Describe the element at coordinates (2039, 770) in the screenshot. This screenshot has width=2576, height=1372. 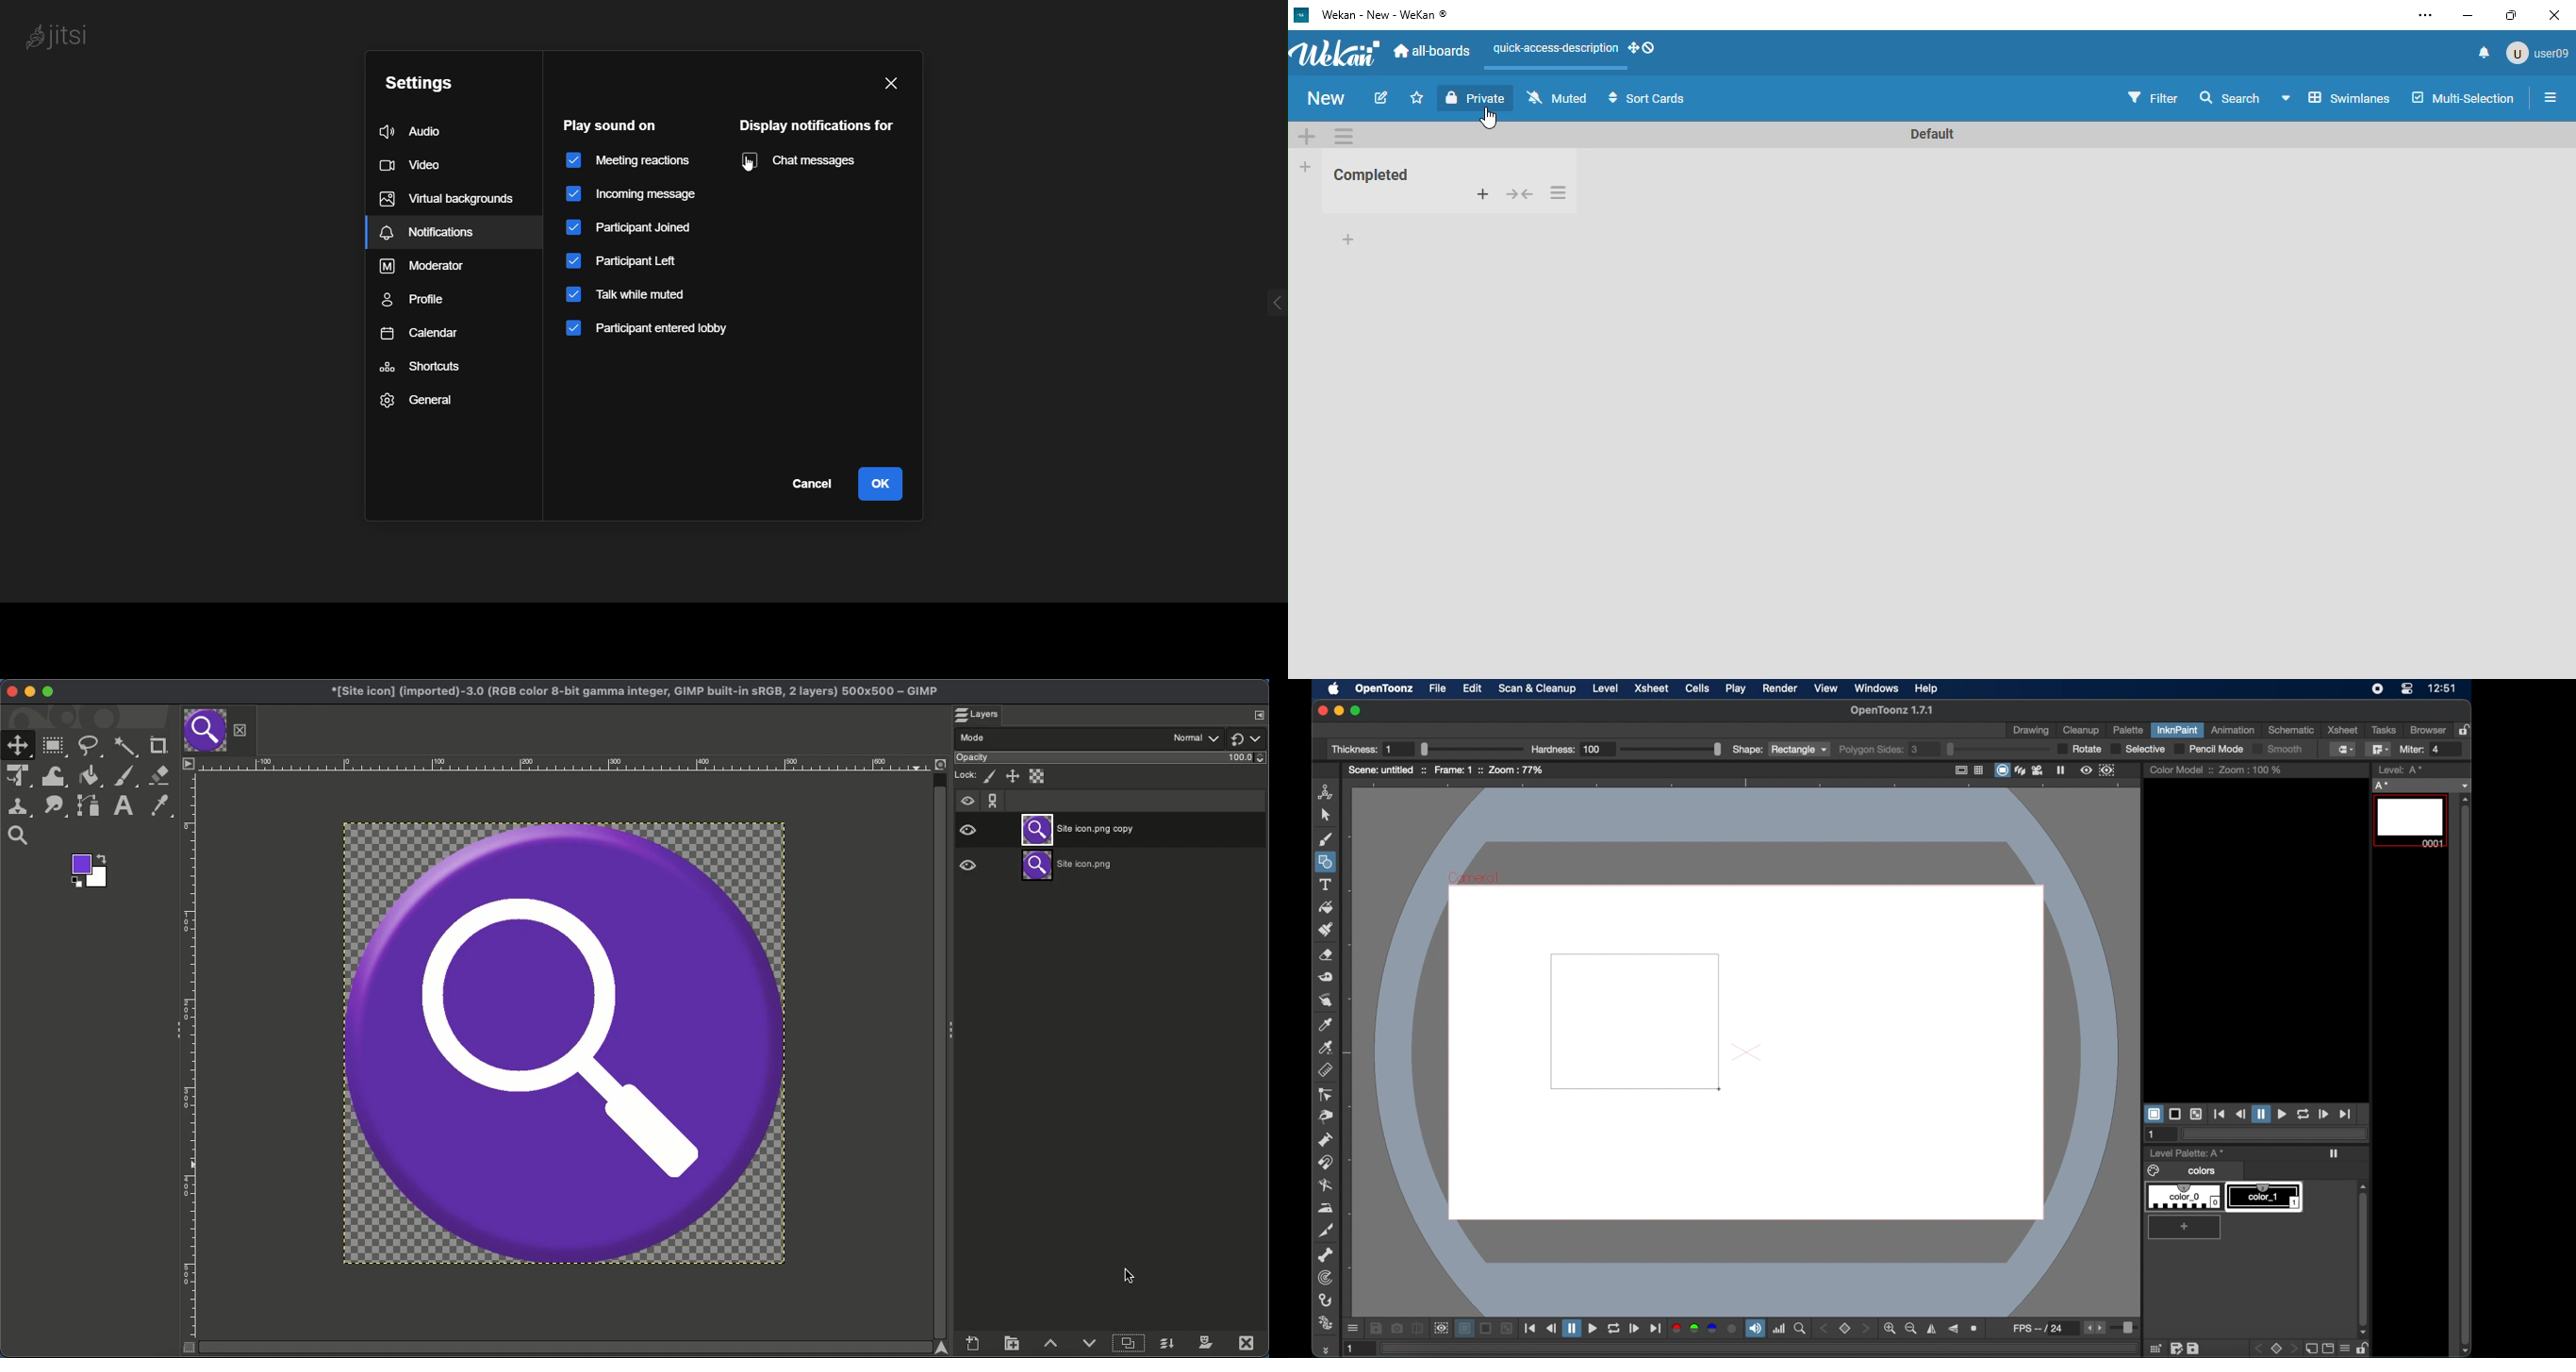
I see `camera` at that location.